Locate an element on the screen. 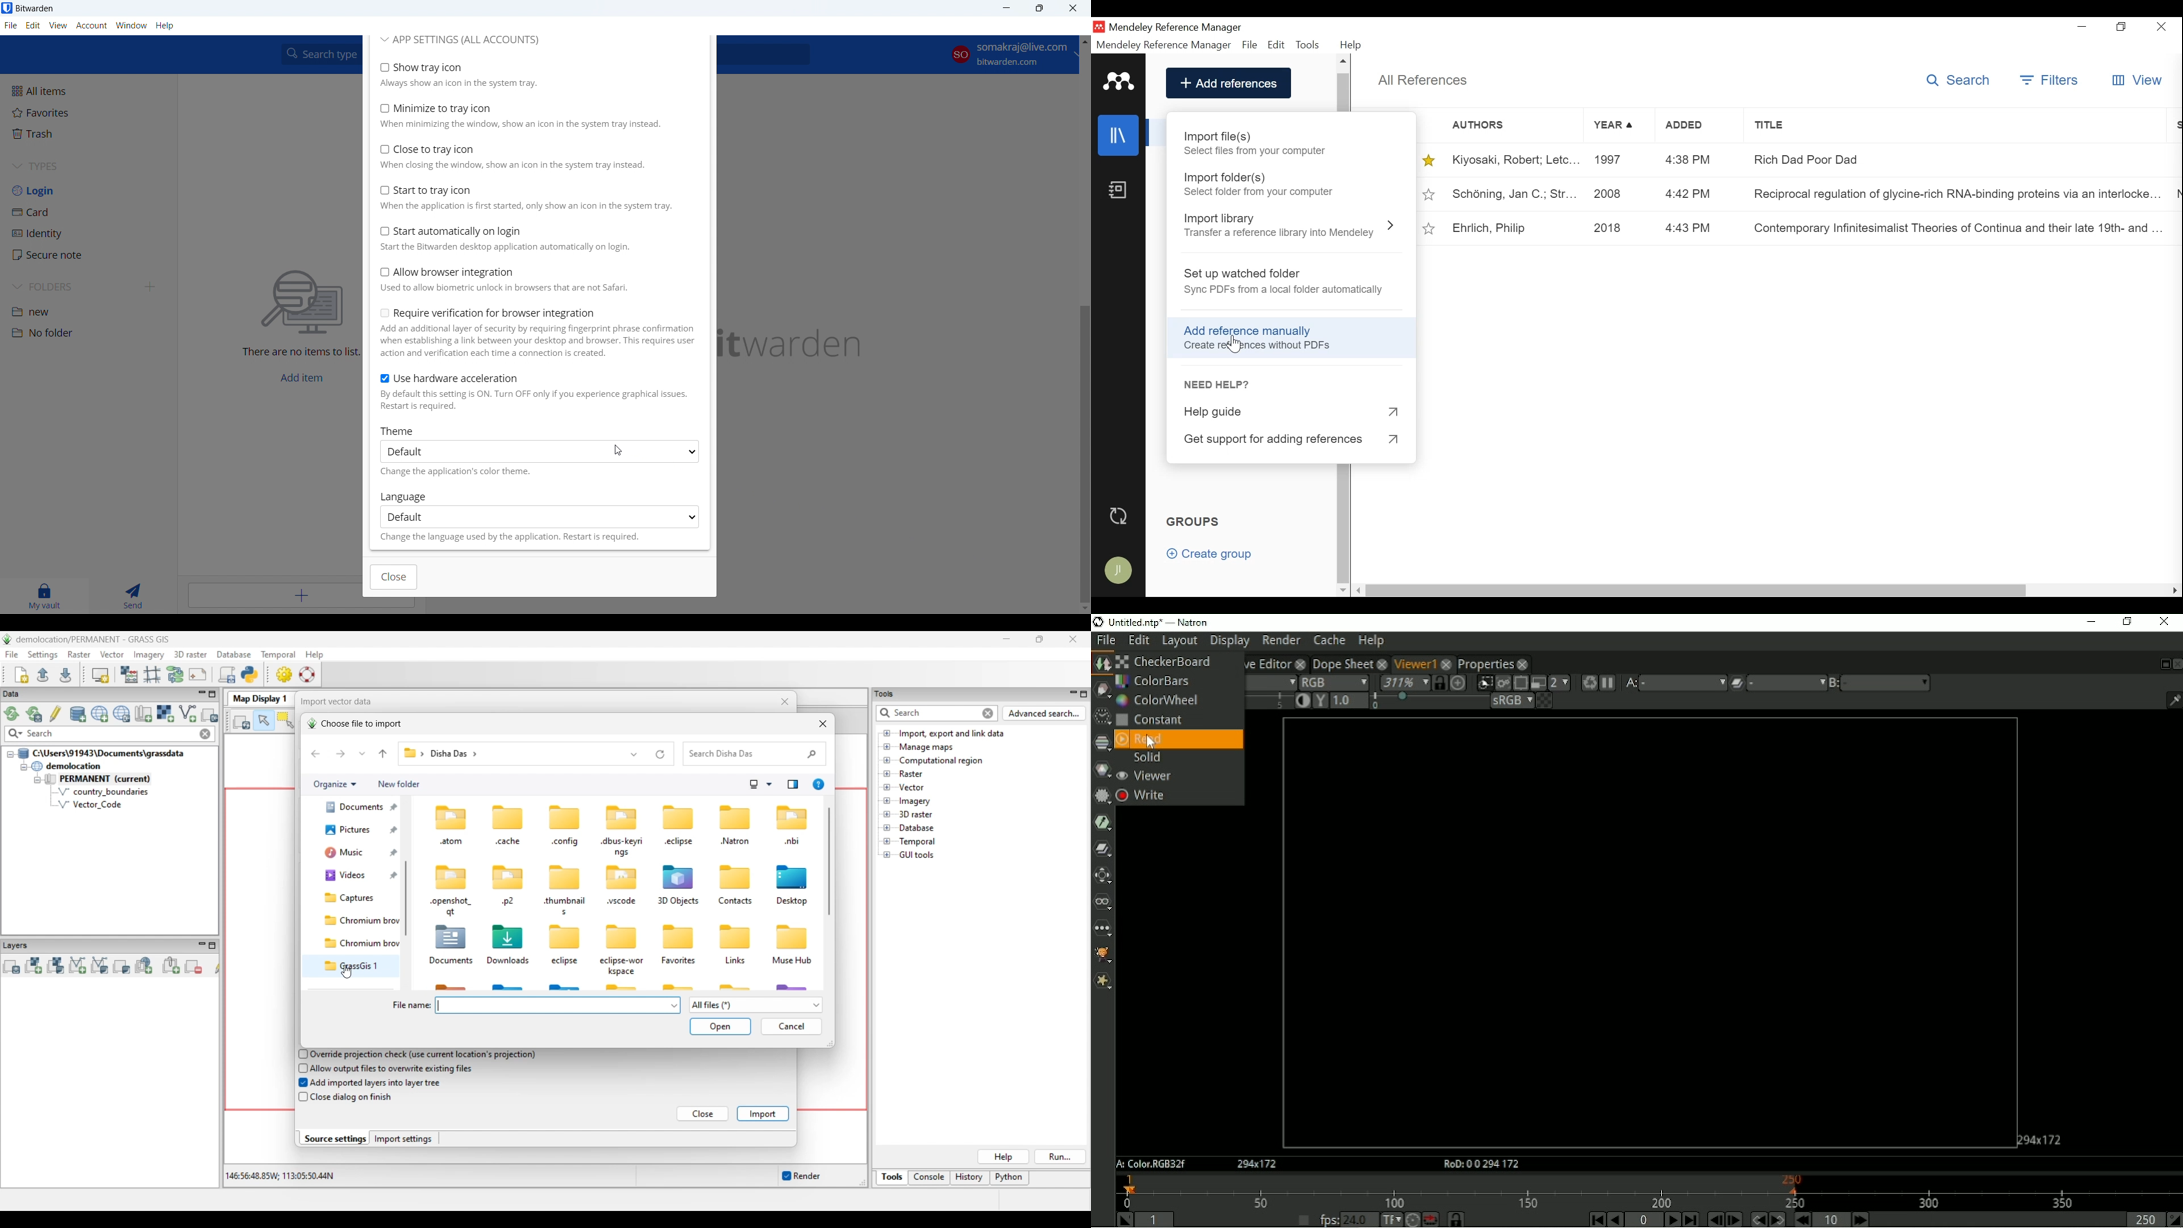 The width and height of the screenshot is (2184, 1232). Cursor is located at coordinates (1238, 346).